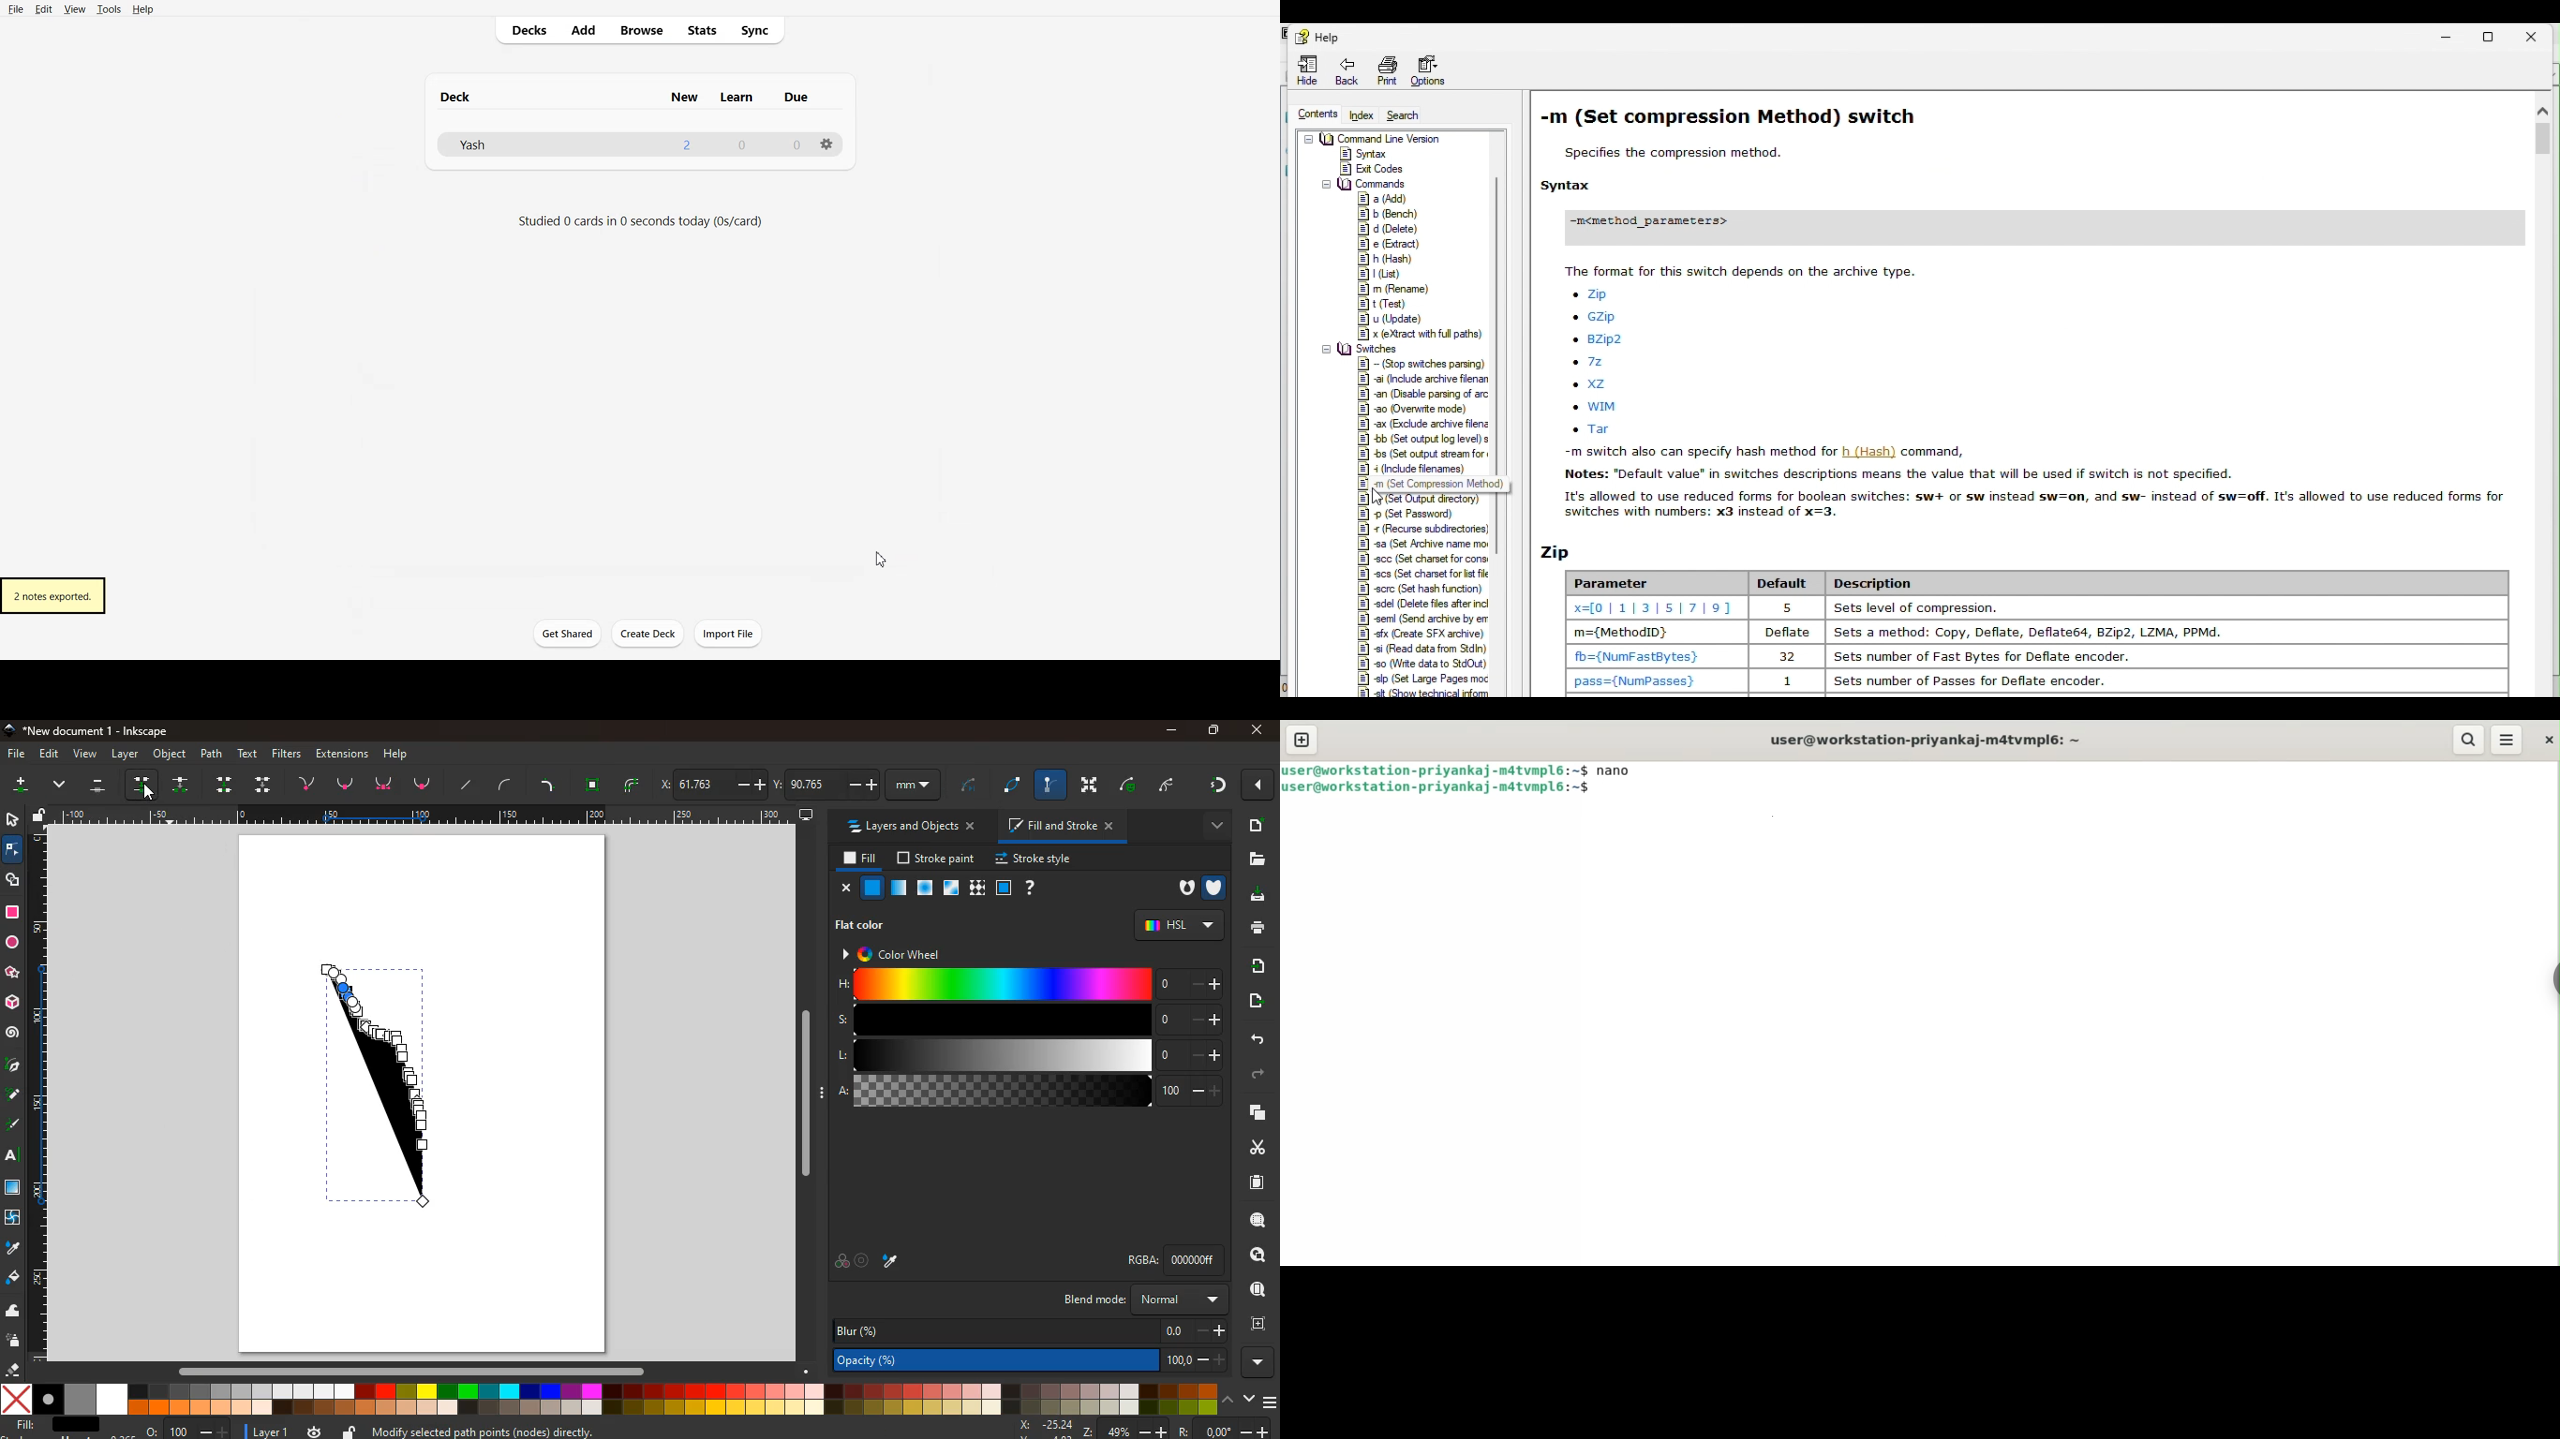 Image resolution: width=2576 pixels, height=1456 pixels. What do you see at coordinates (11, 1248) in the screenshot?
I see `drop` at bounding box center [11, 1248].